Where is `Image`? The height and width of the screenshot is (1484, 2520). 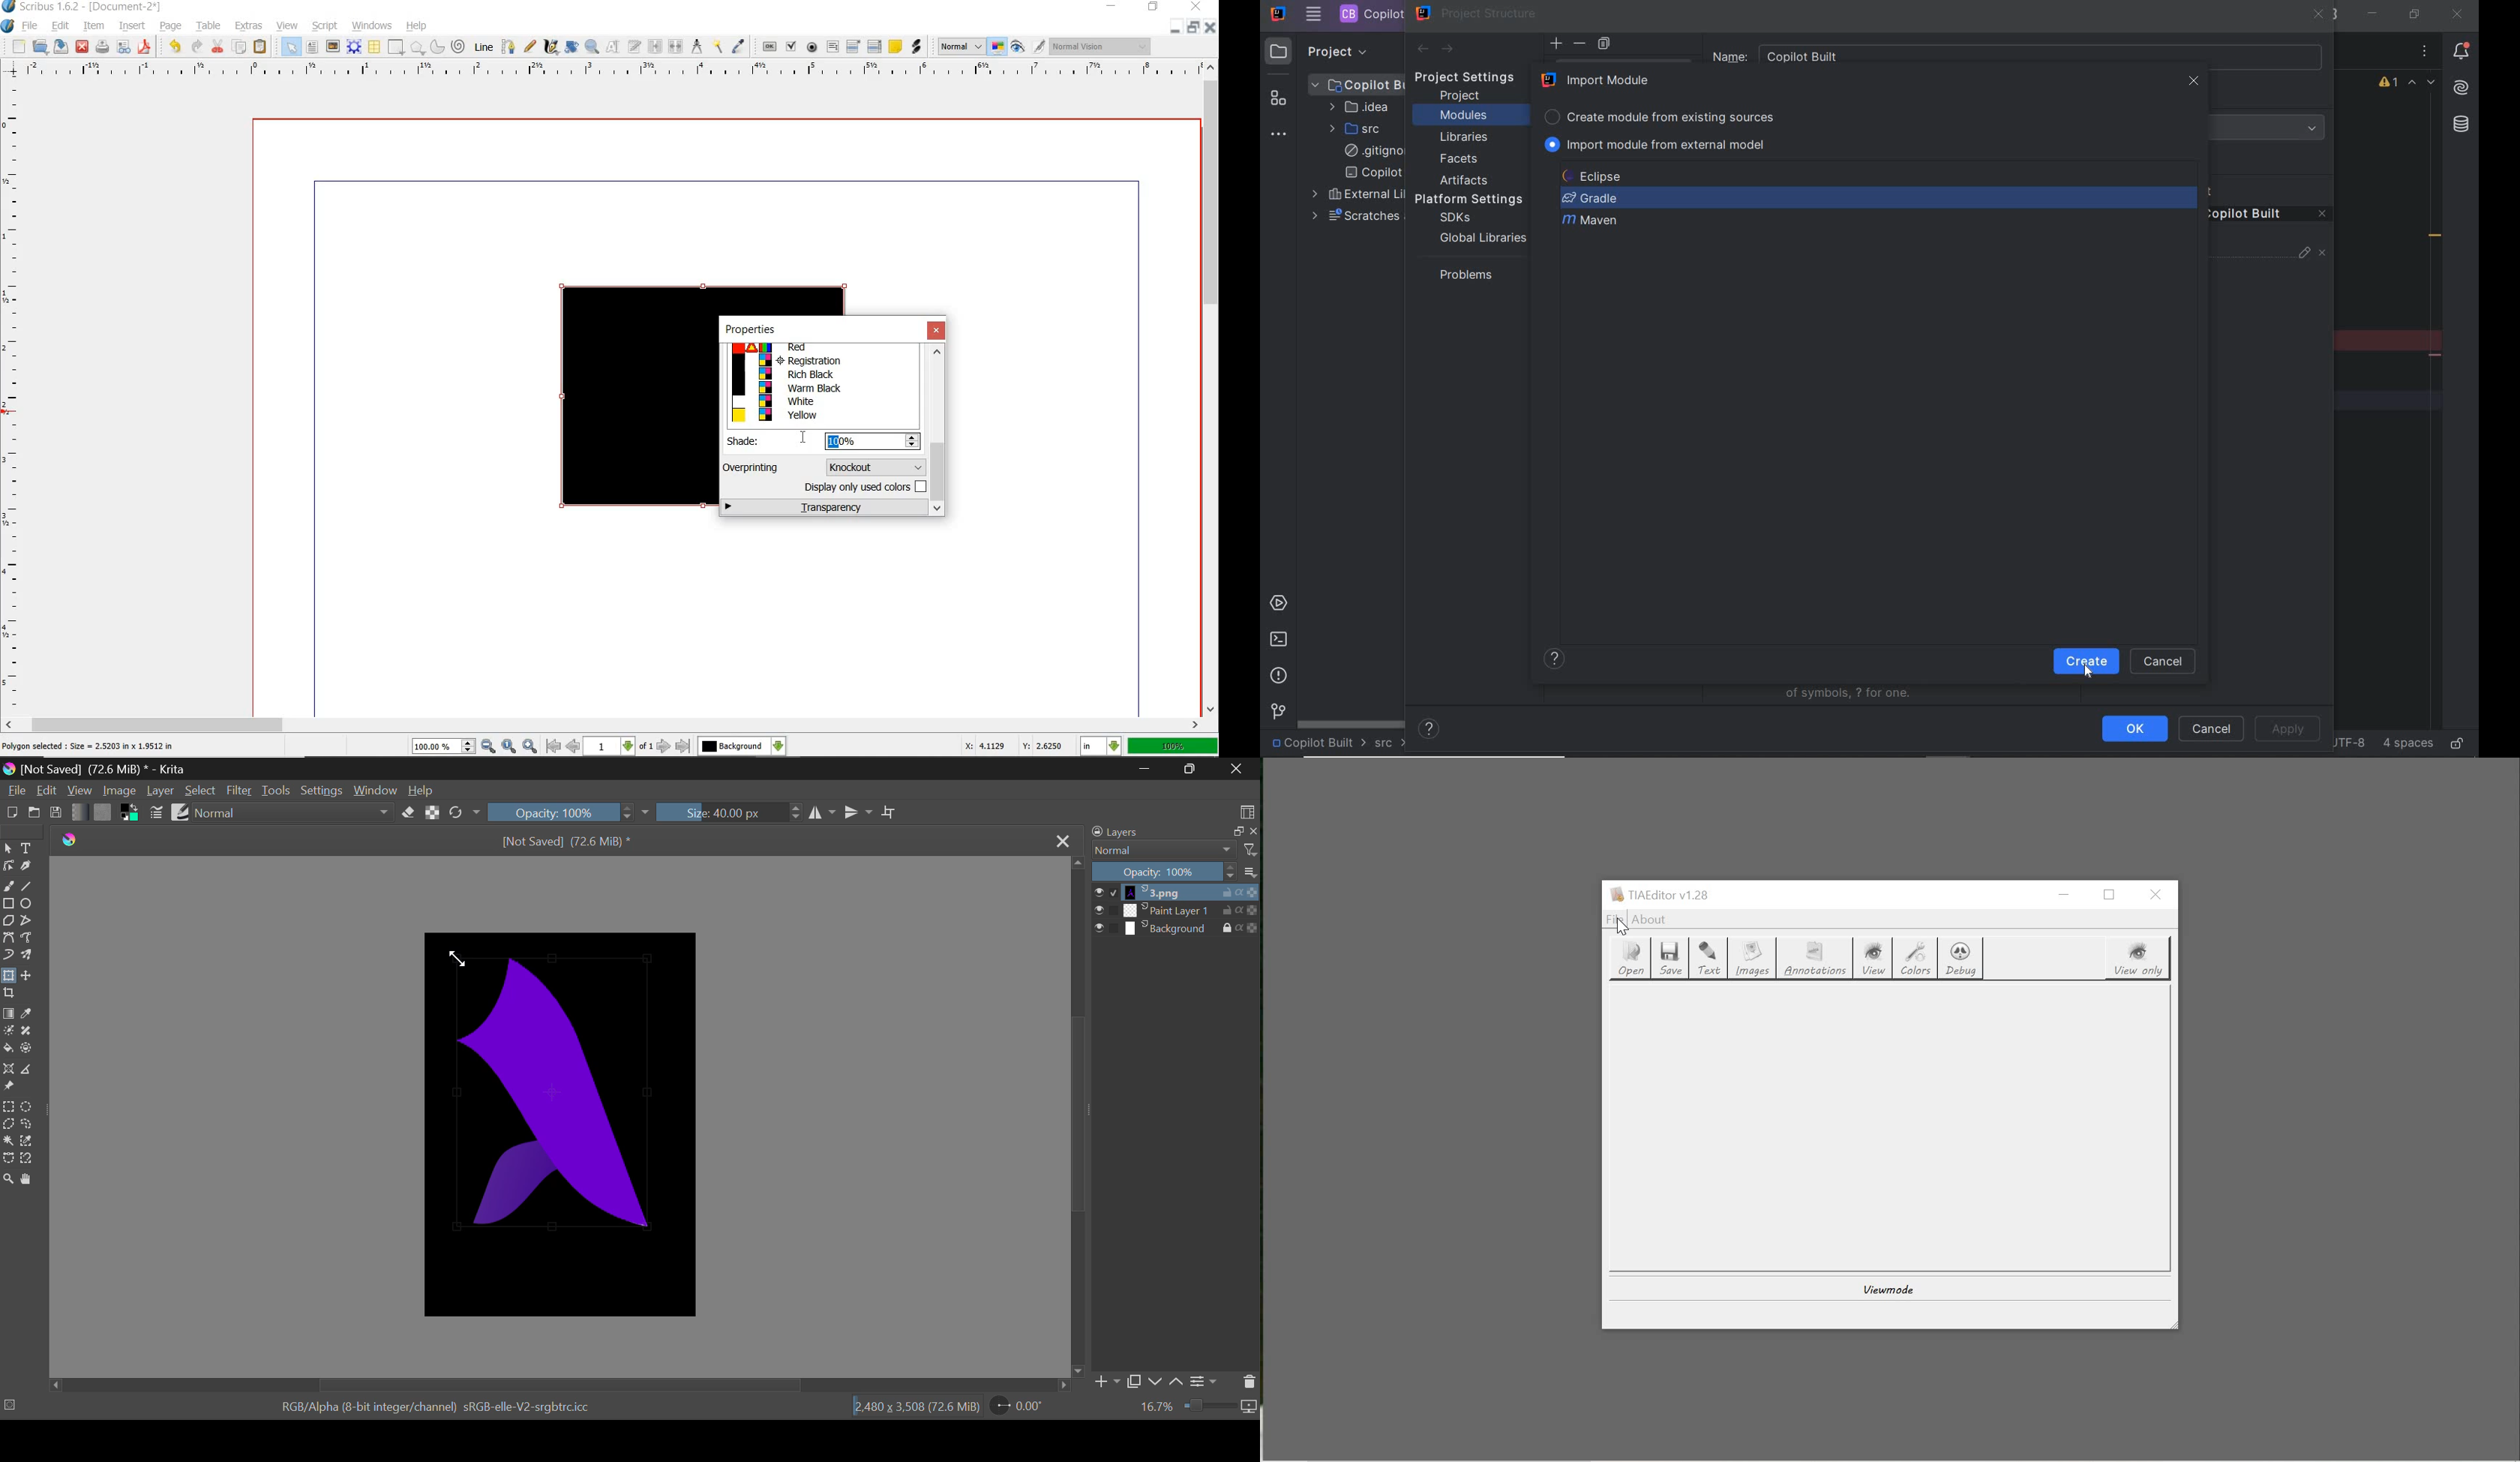 Image is located at coordinates (121, 792).